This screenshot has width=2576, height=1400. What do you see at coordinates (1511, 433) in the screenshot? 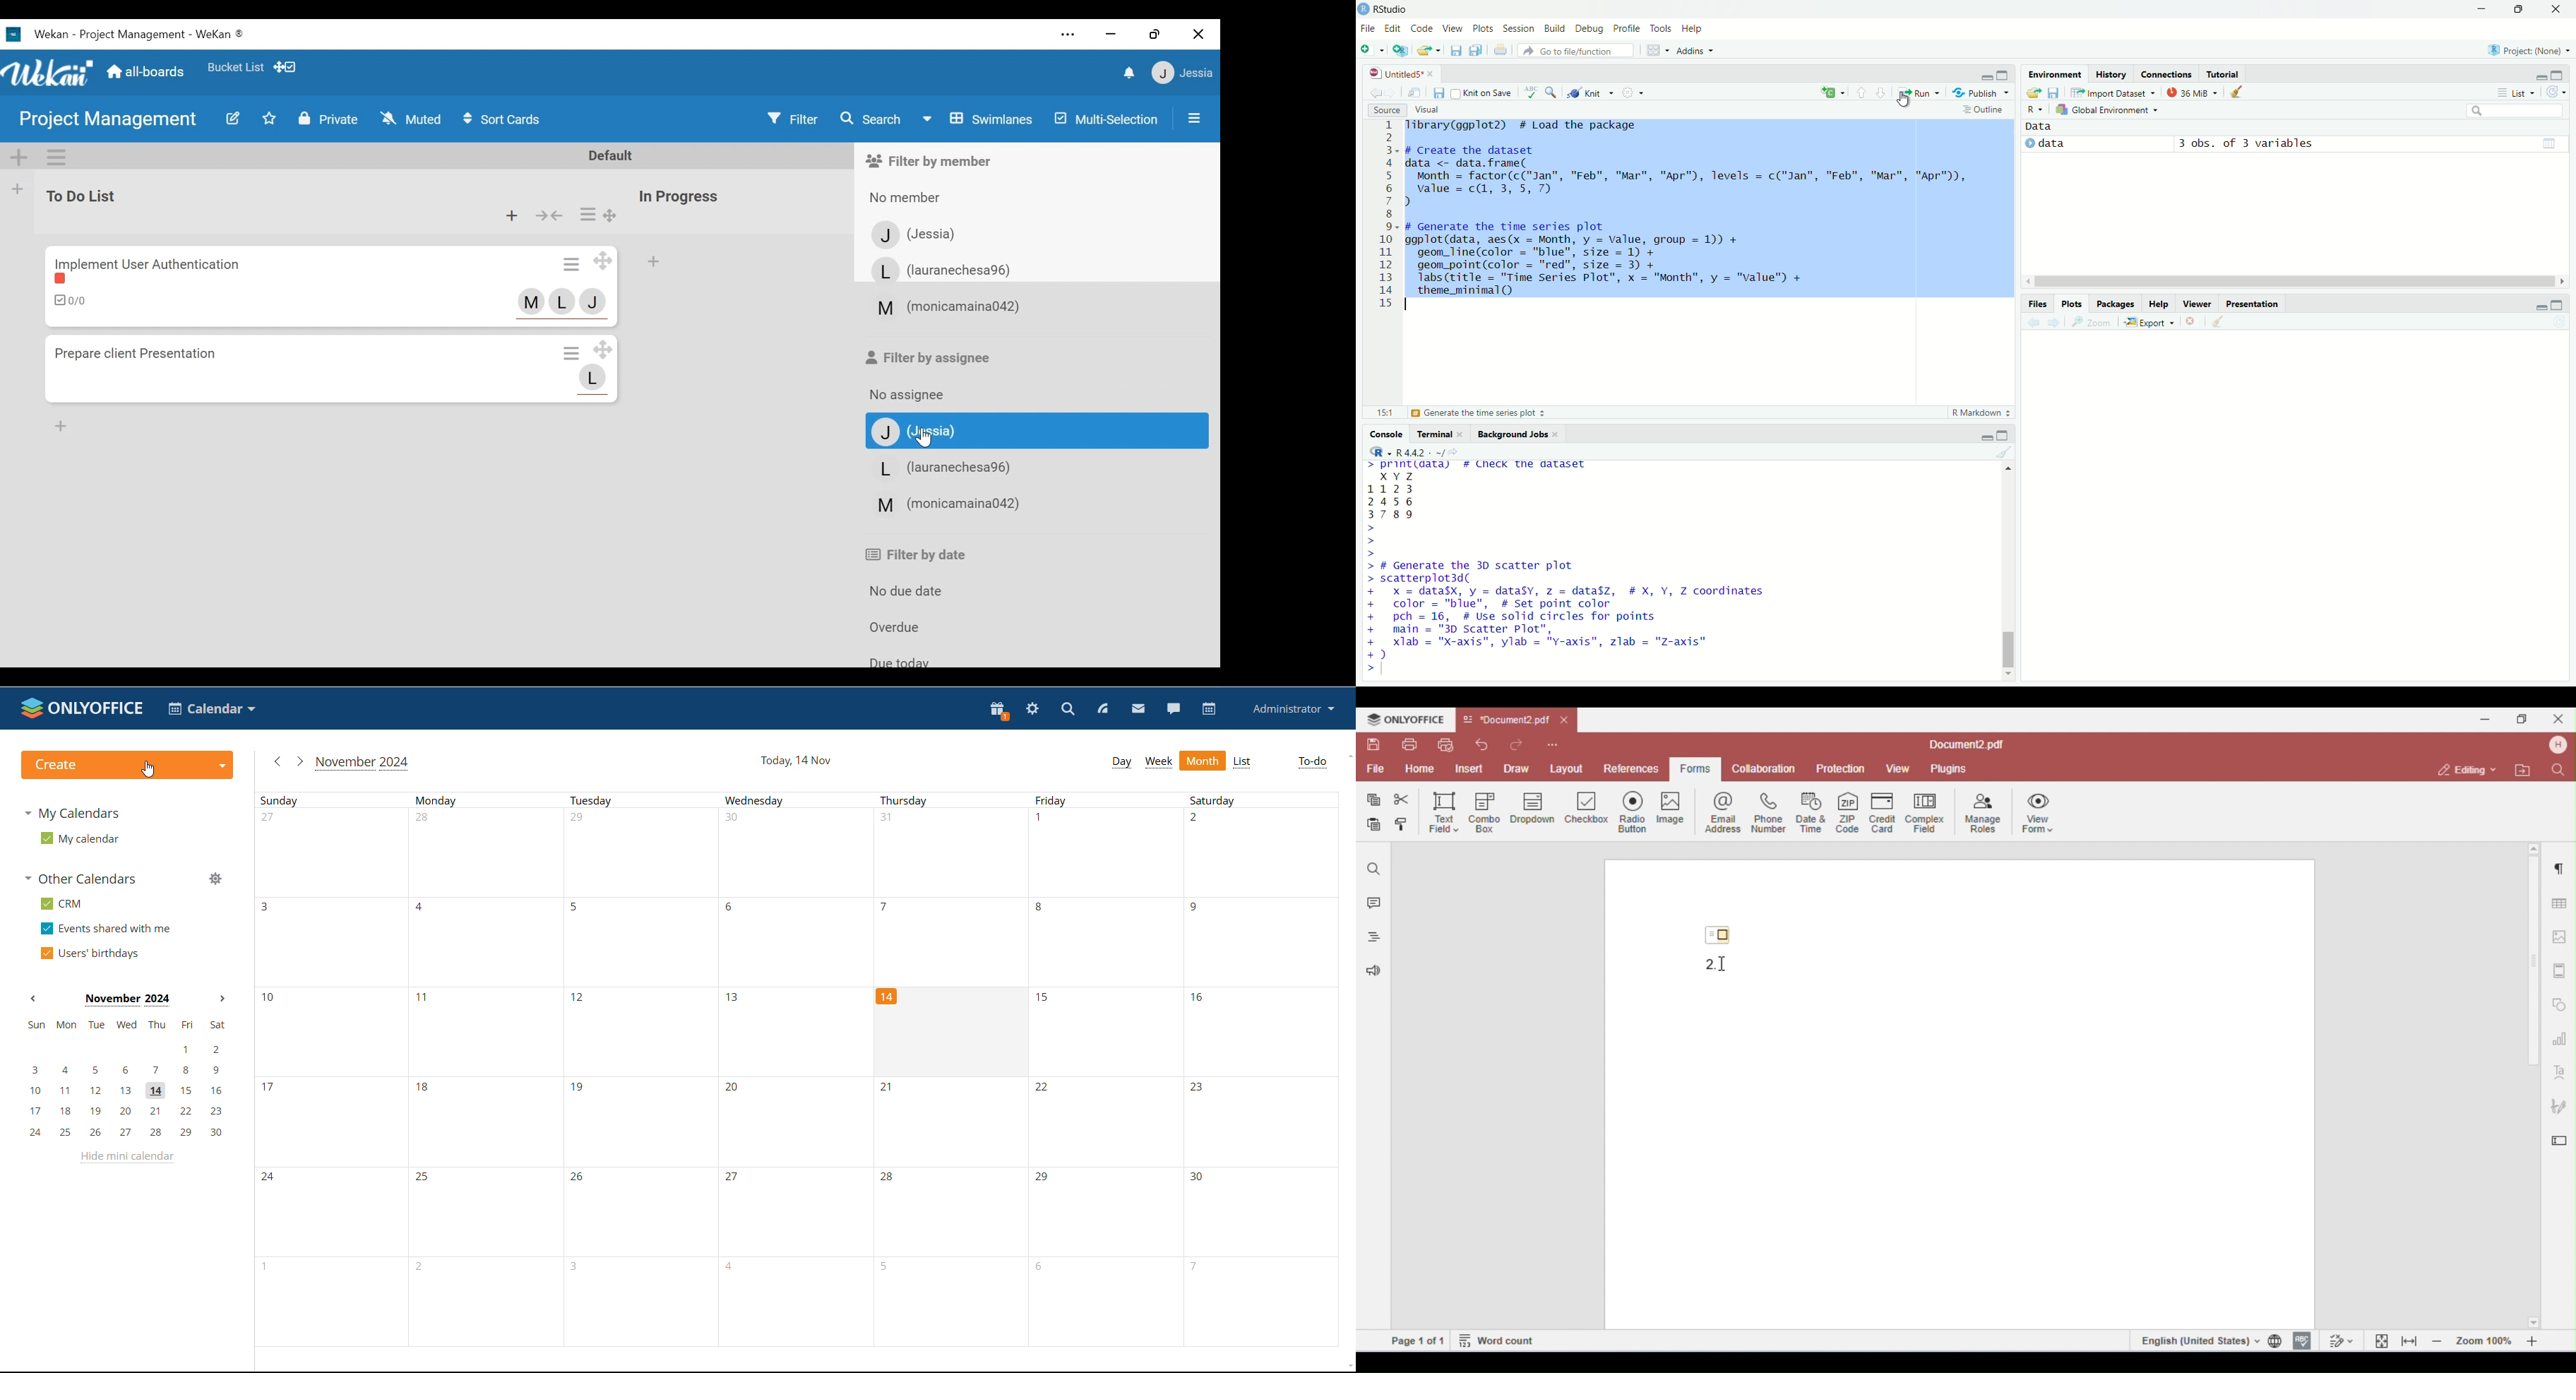
I see `background jobs` at bounding box center [1511, 433].